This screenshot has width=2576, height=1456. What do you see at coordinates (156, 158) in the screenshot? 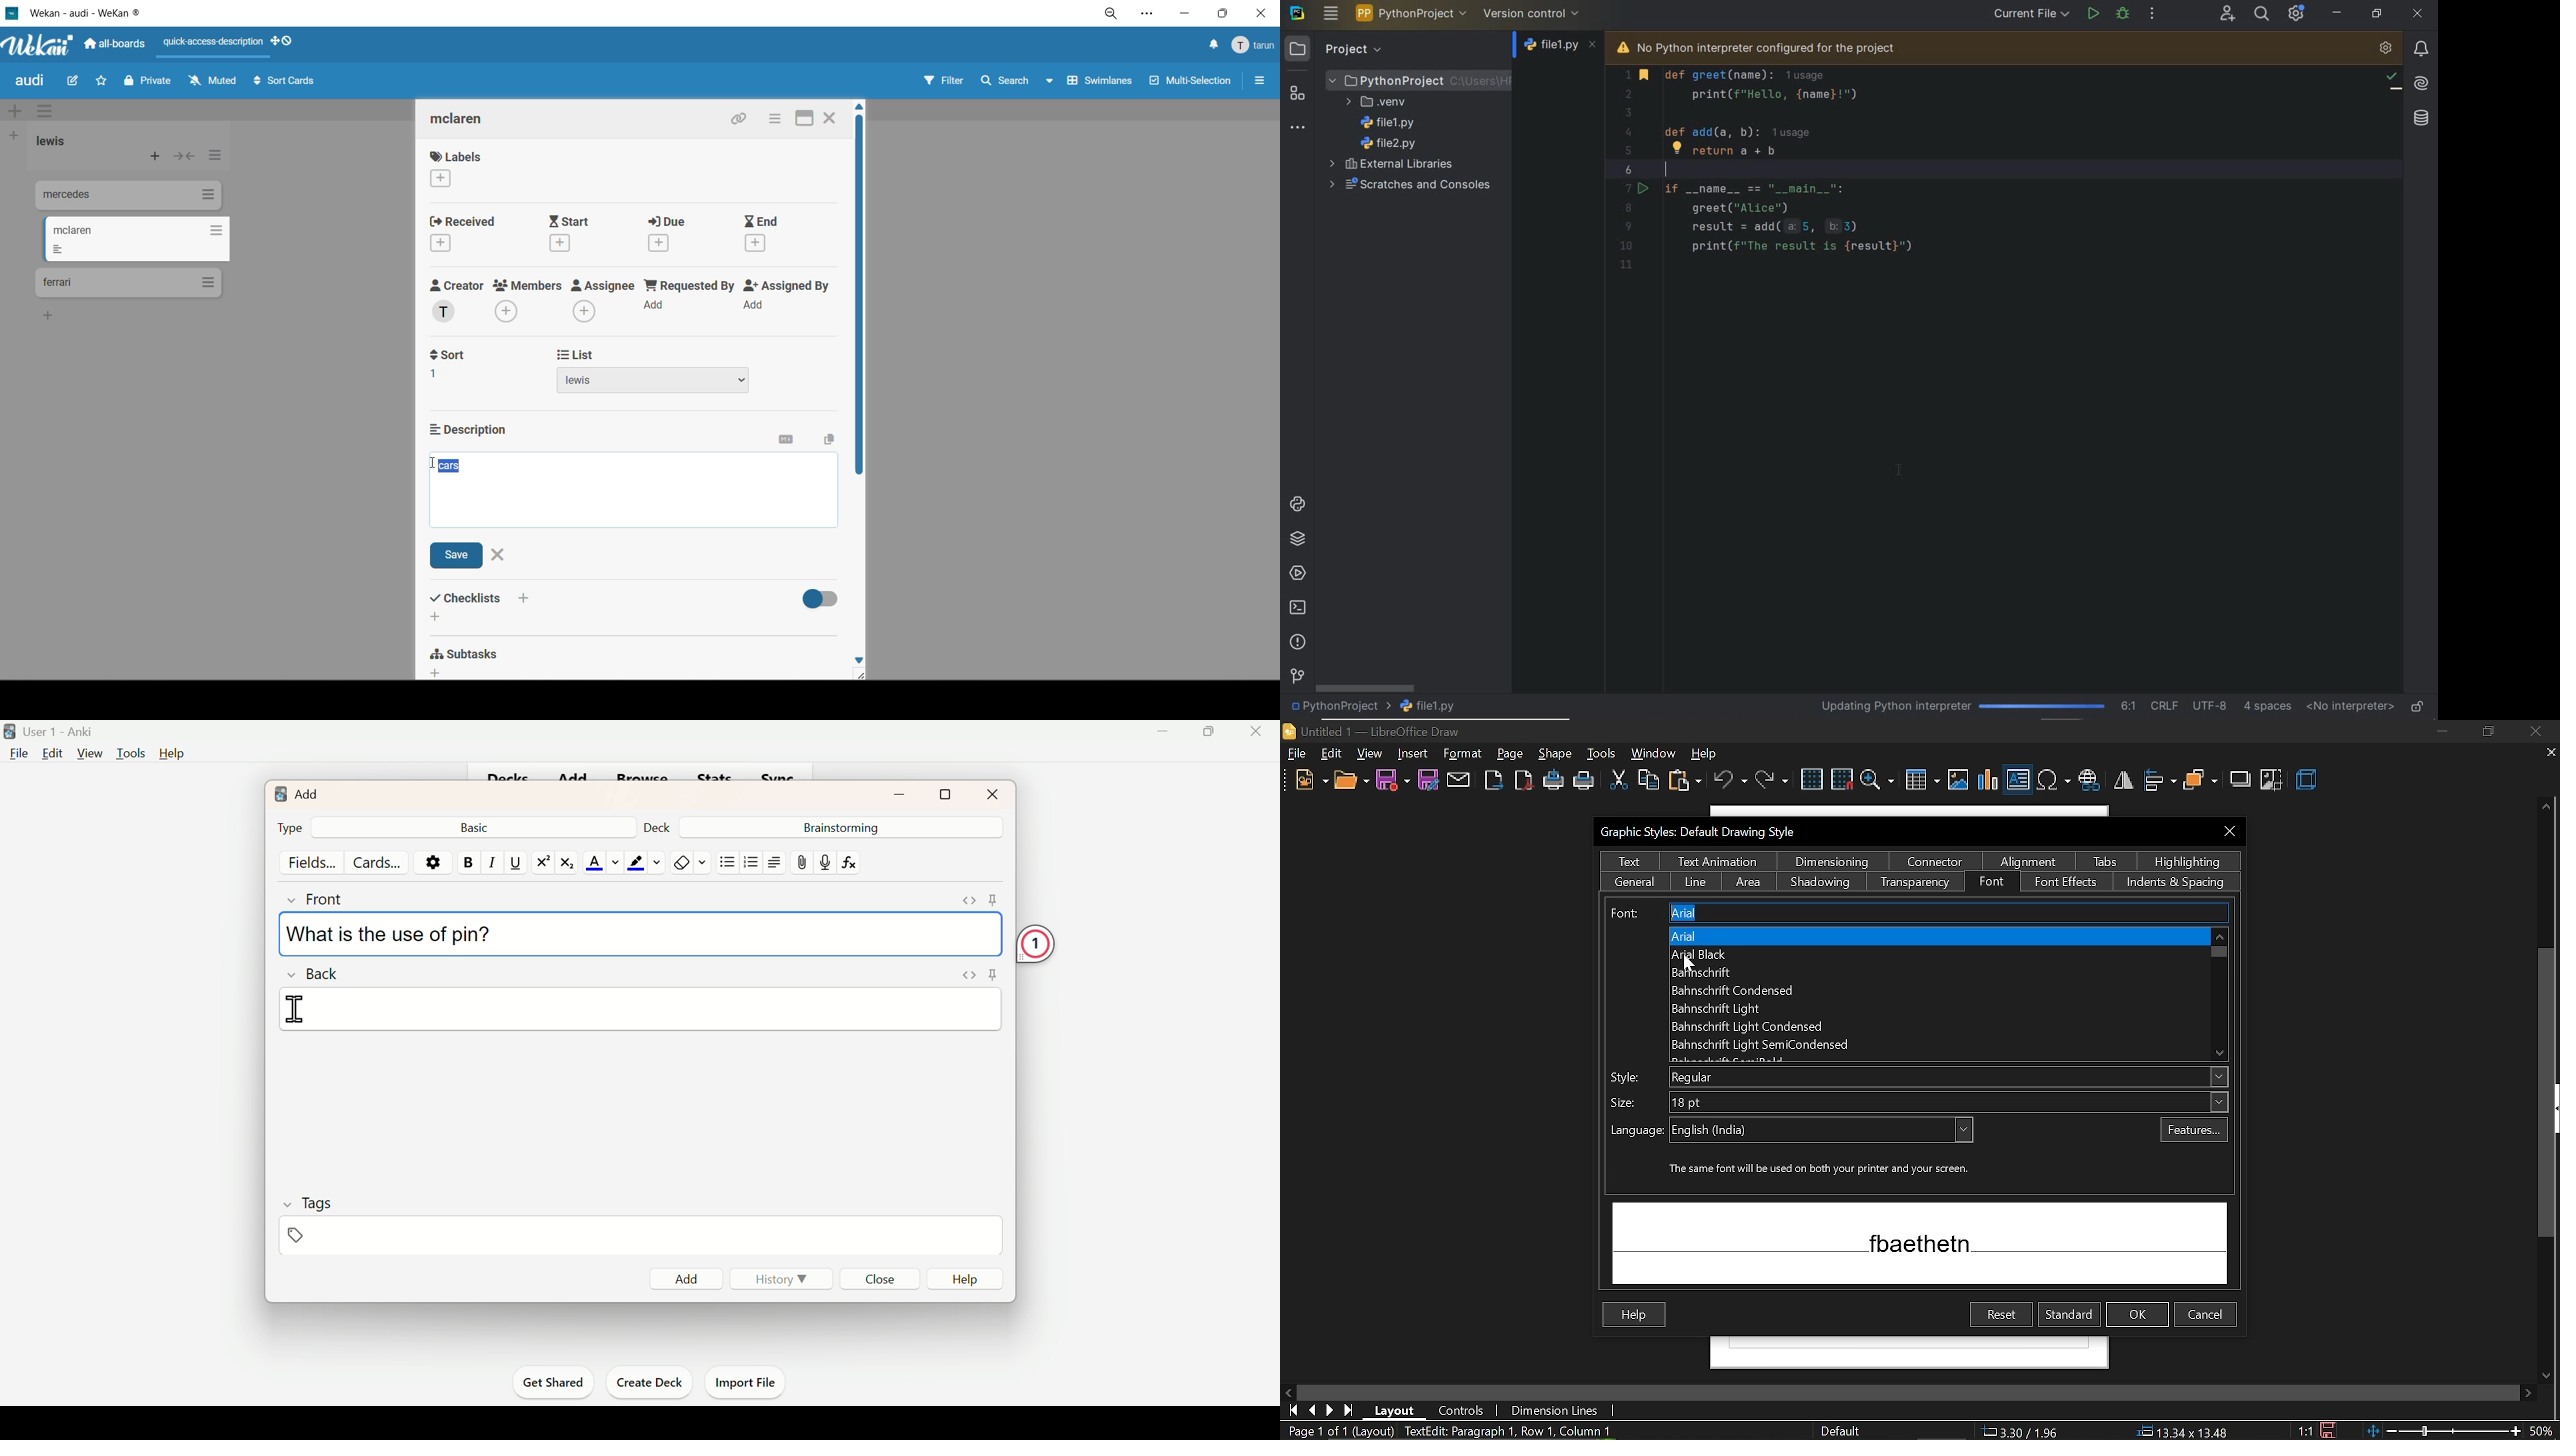
I see `add card` at bounding box center [156, 158].